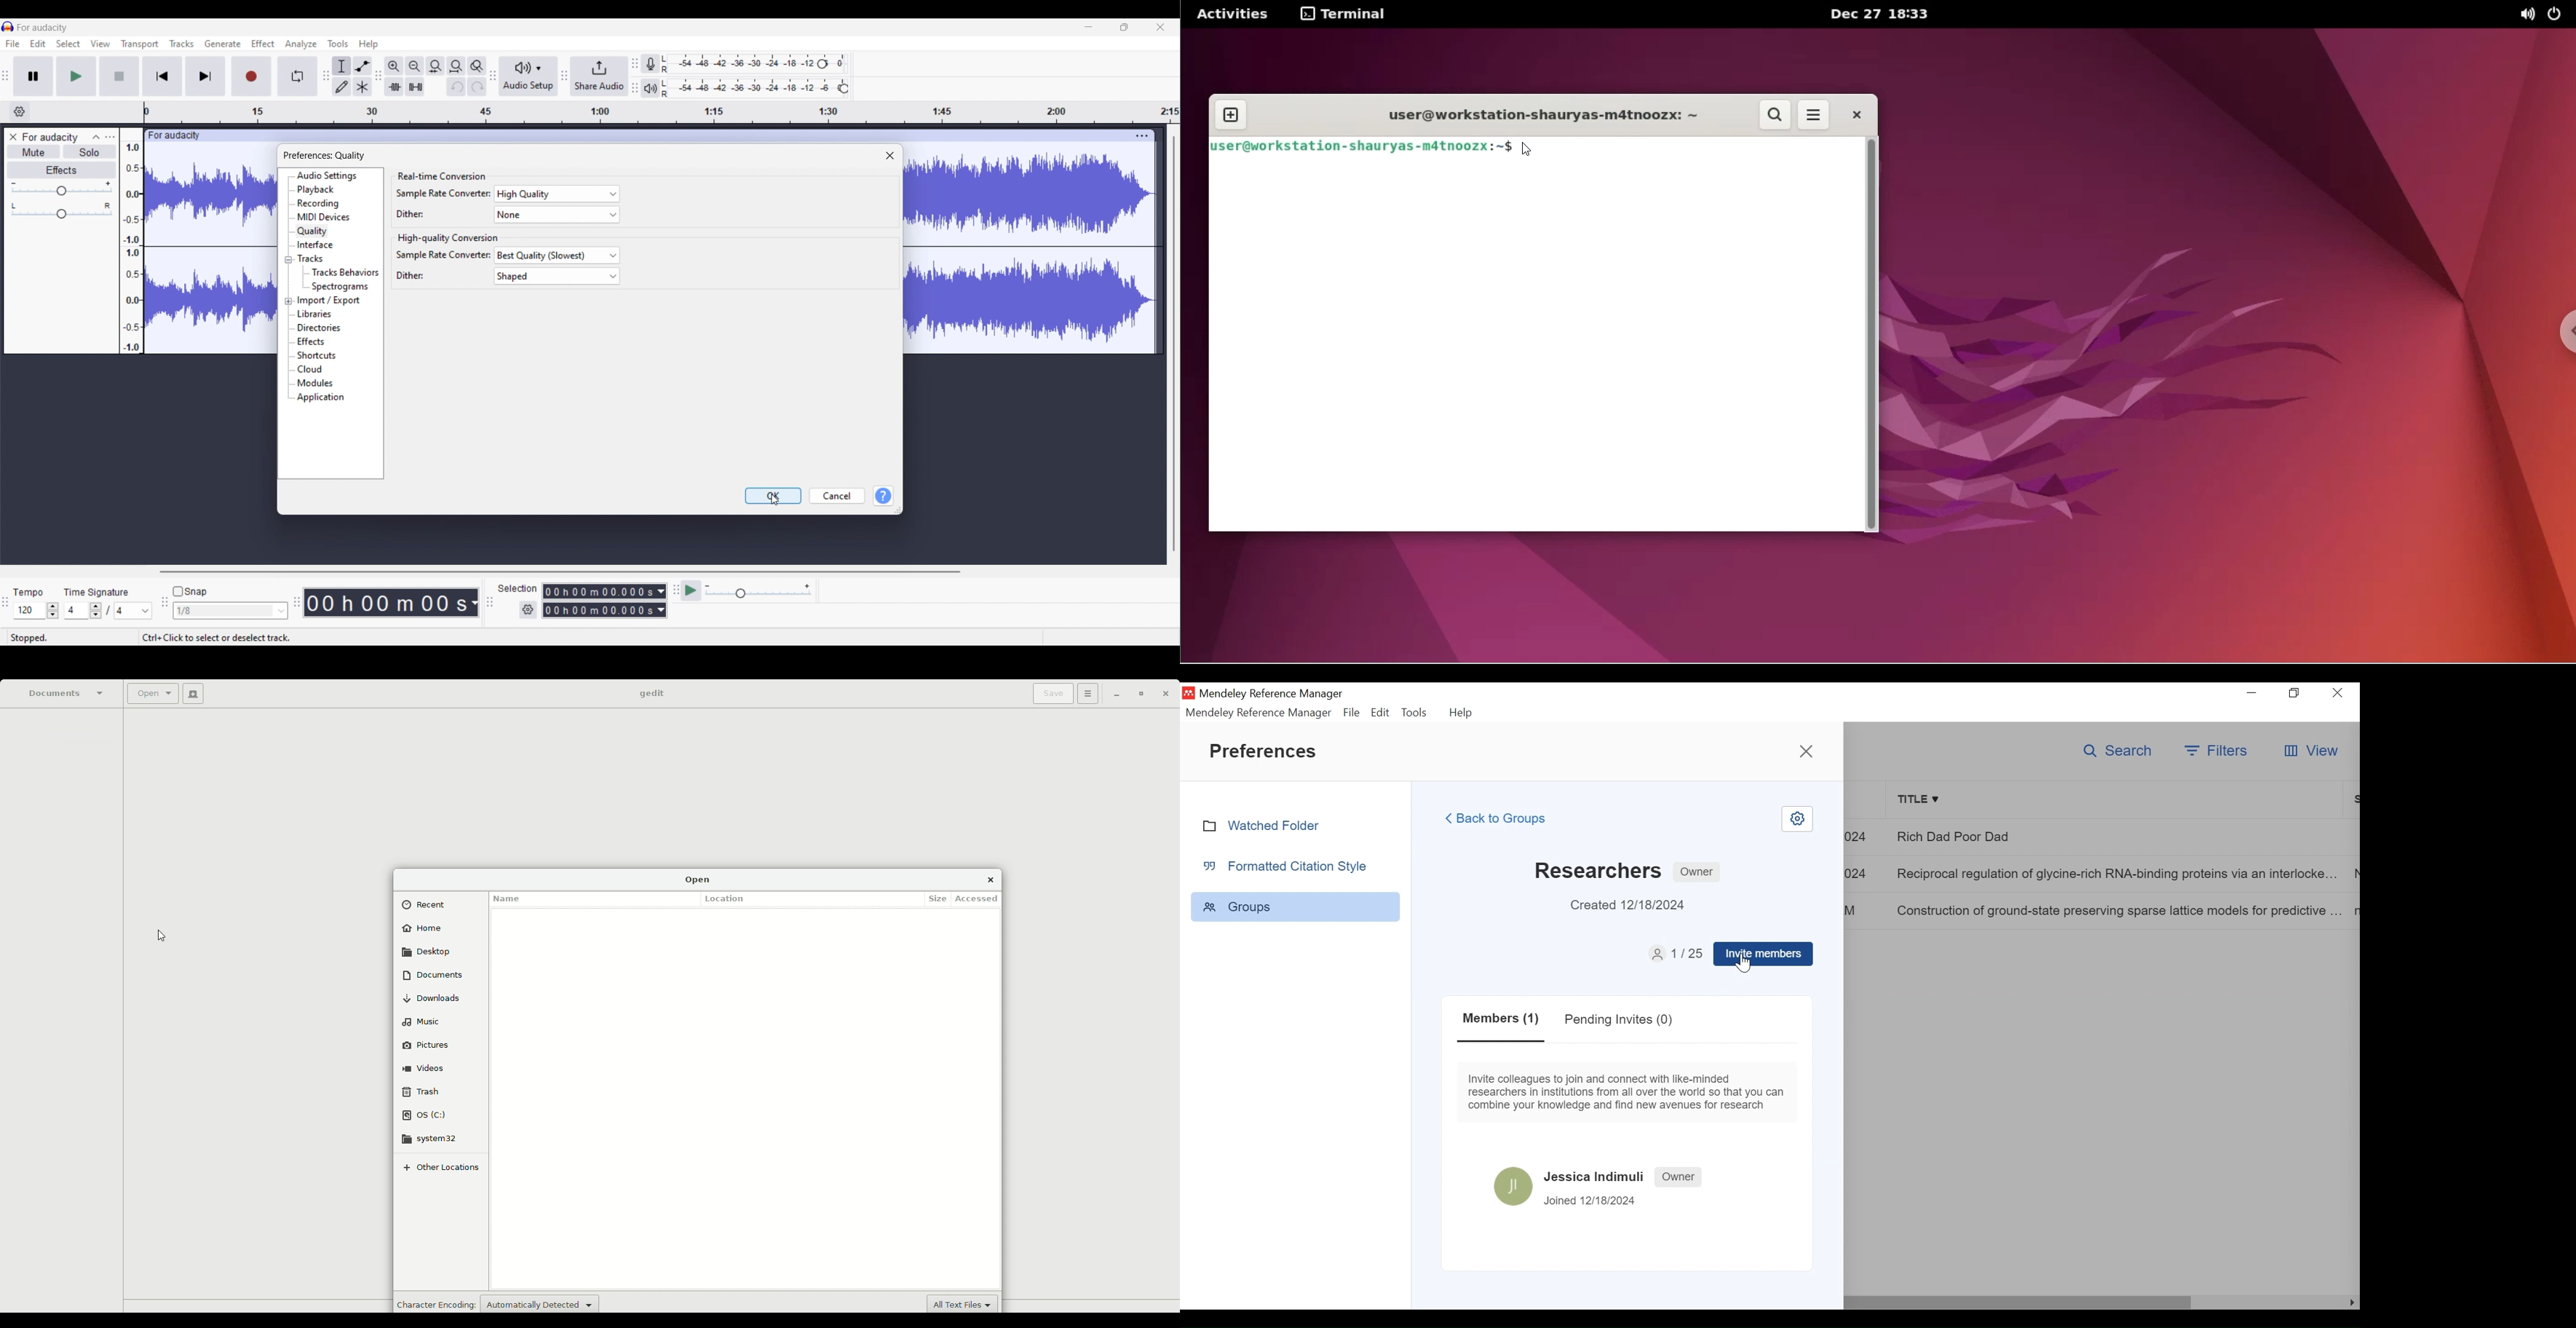 The width and height of the screenshot is (2576, 1344). What do you see at coordinates (312, 258) in the screenshot?
I see `Tracks` at bounding box center [312, 258].